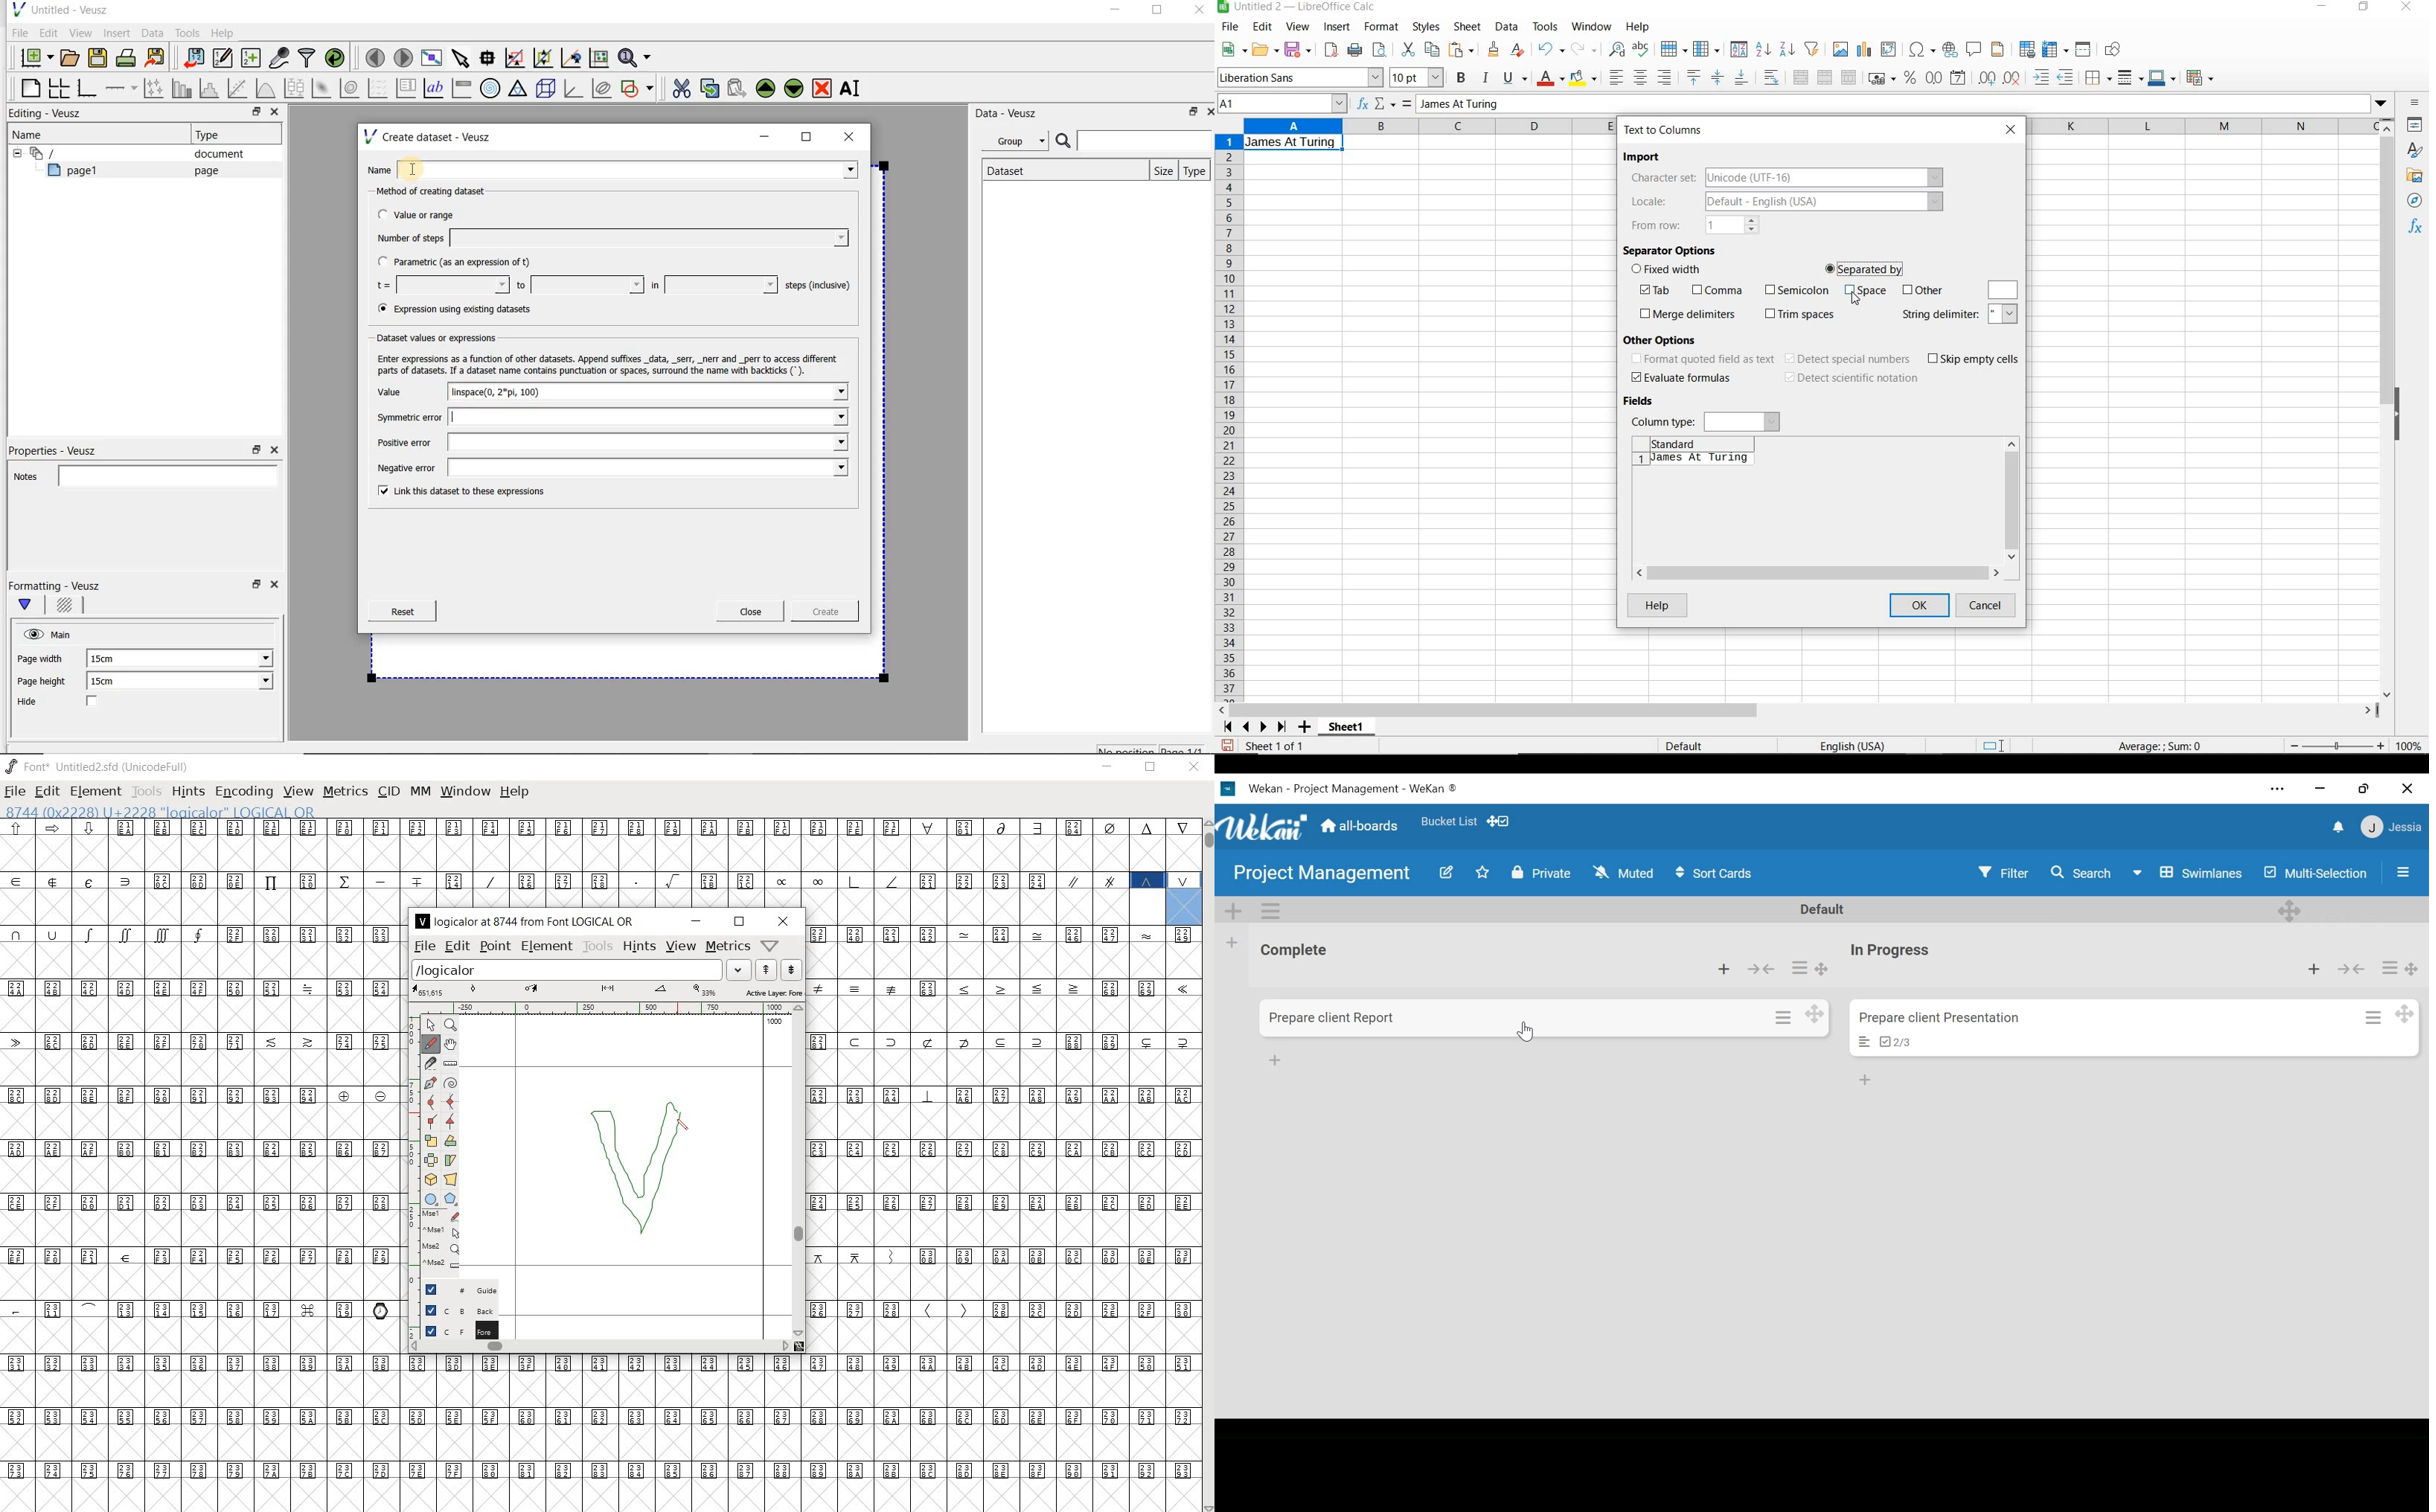 Image resolution: width=2436 pixels, height=1512 pixels. I want to click on plot covariance ellipses, so click(602, 88).